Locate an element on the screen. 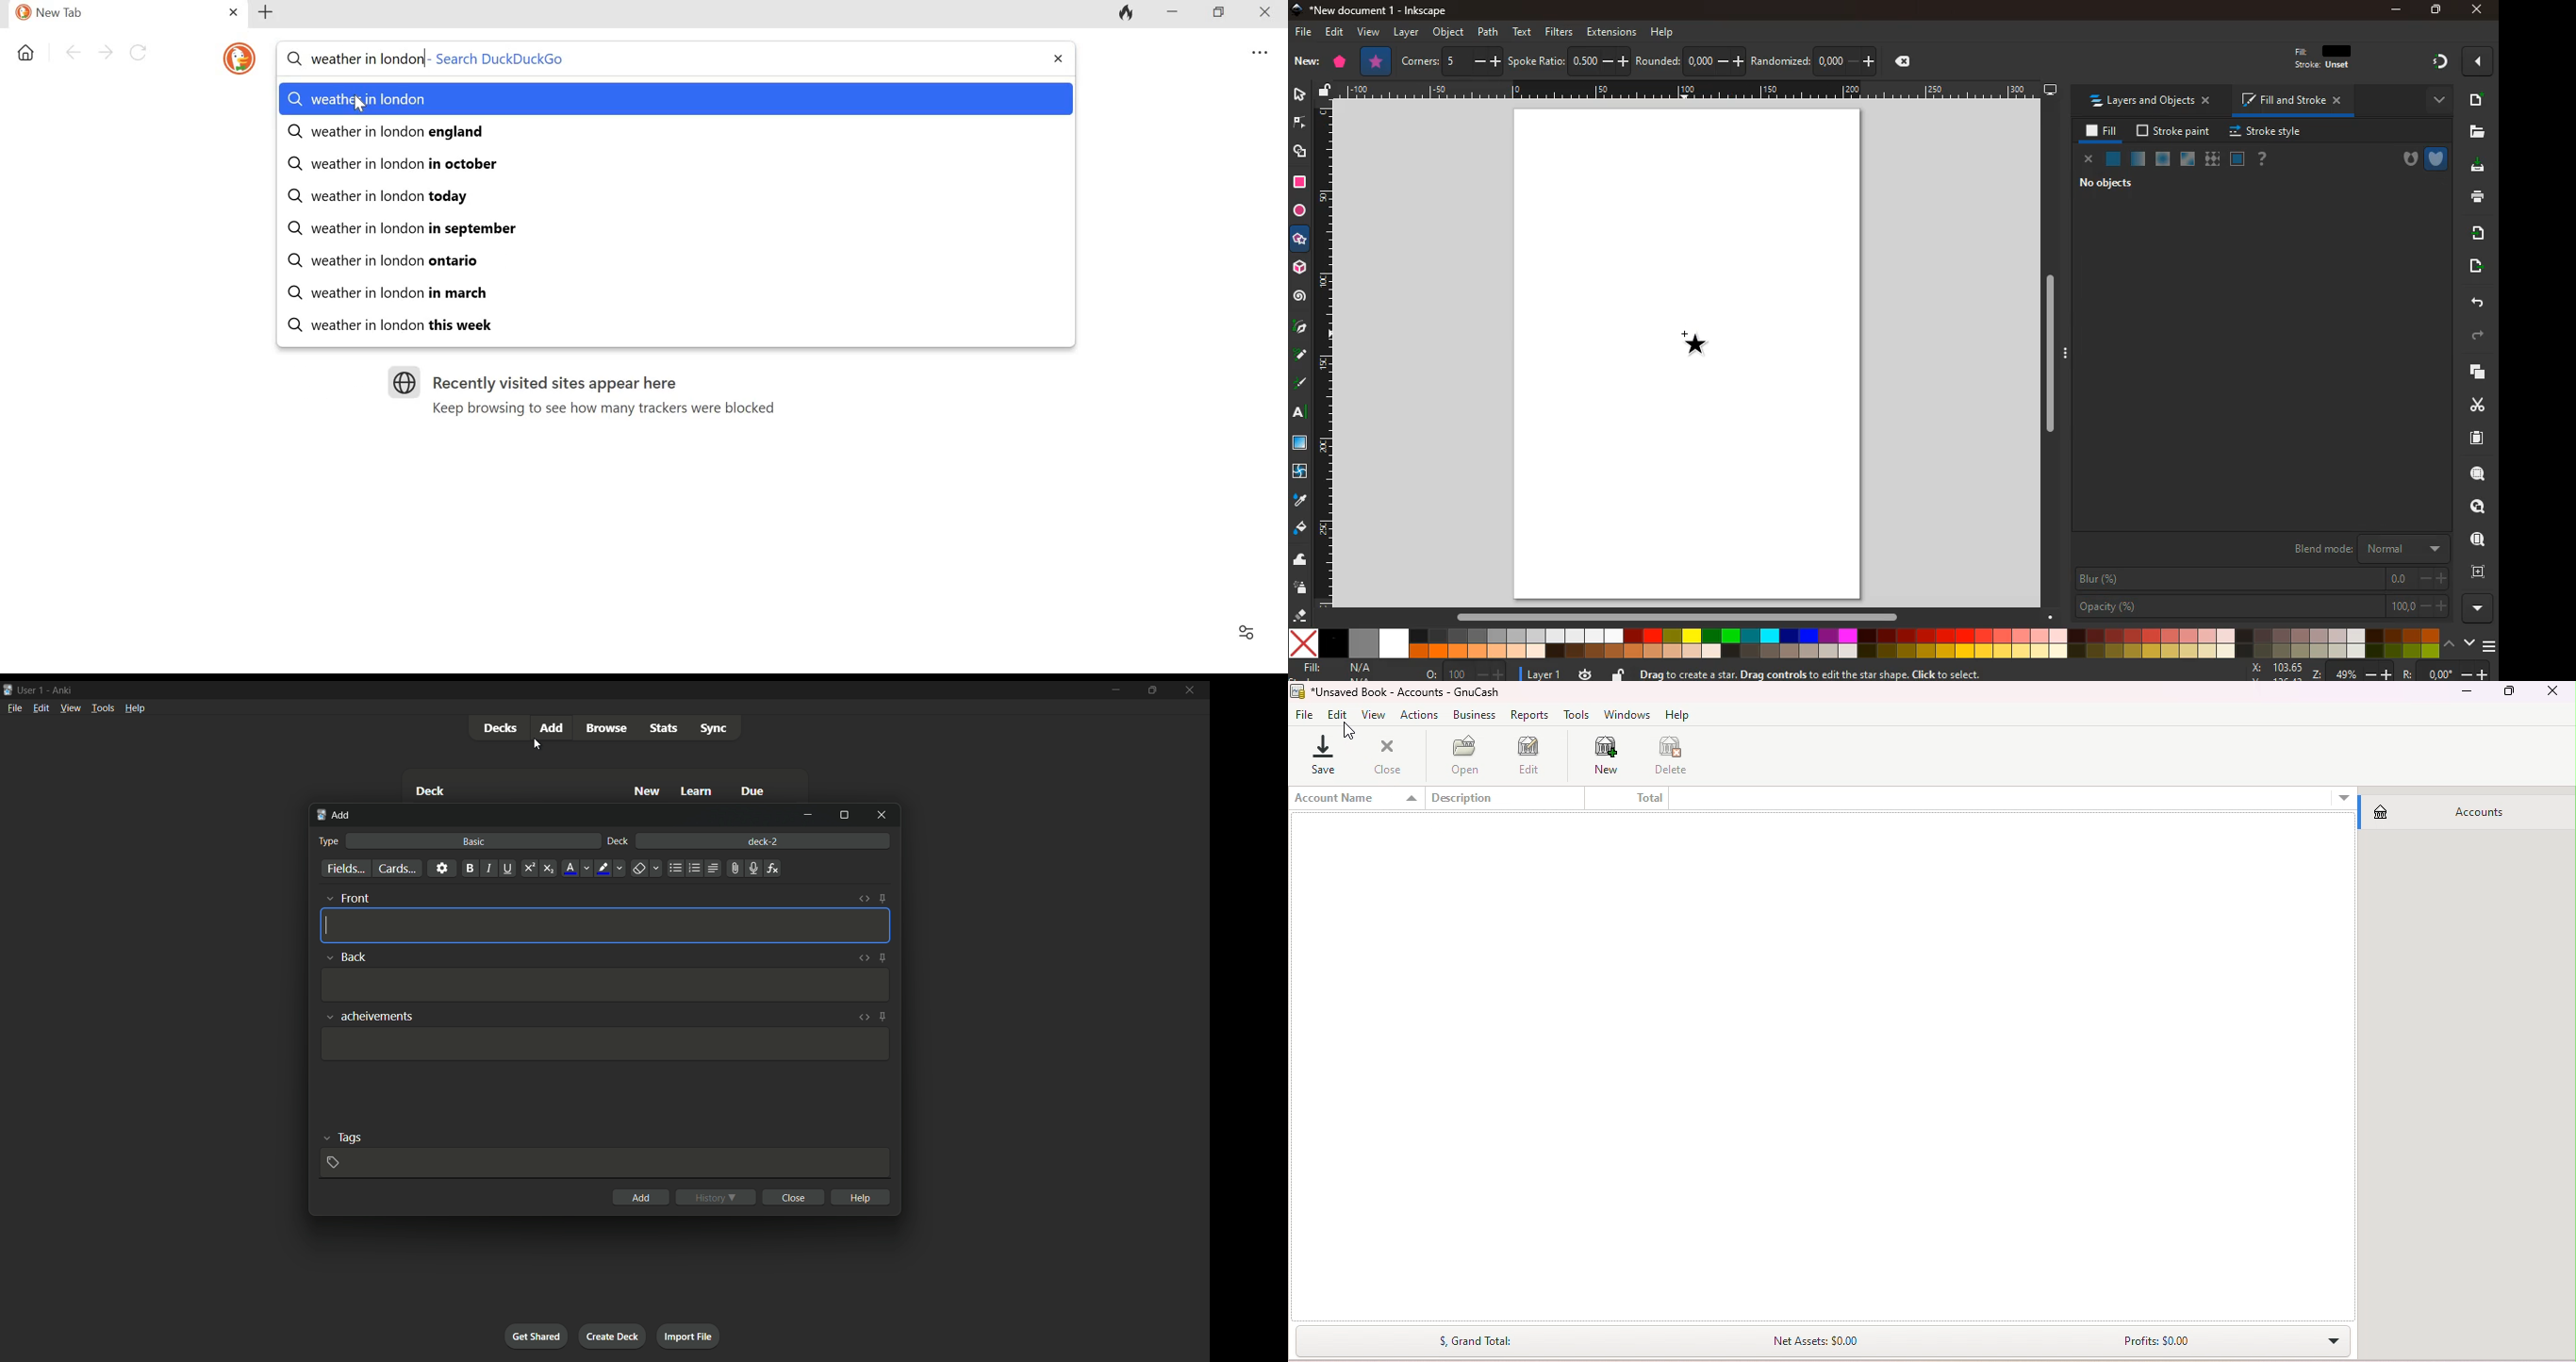 The image size is (2576, 1372). Search DuckDuckGo is located at coordinates (739, 59).